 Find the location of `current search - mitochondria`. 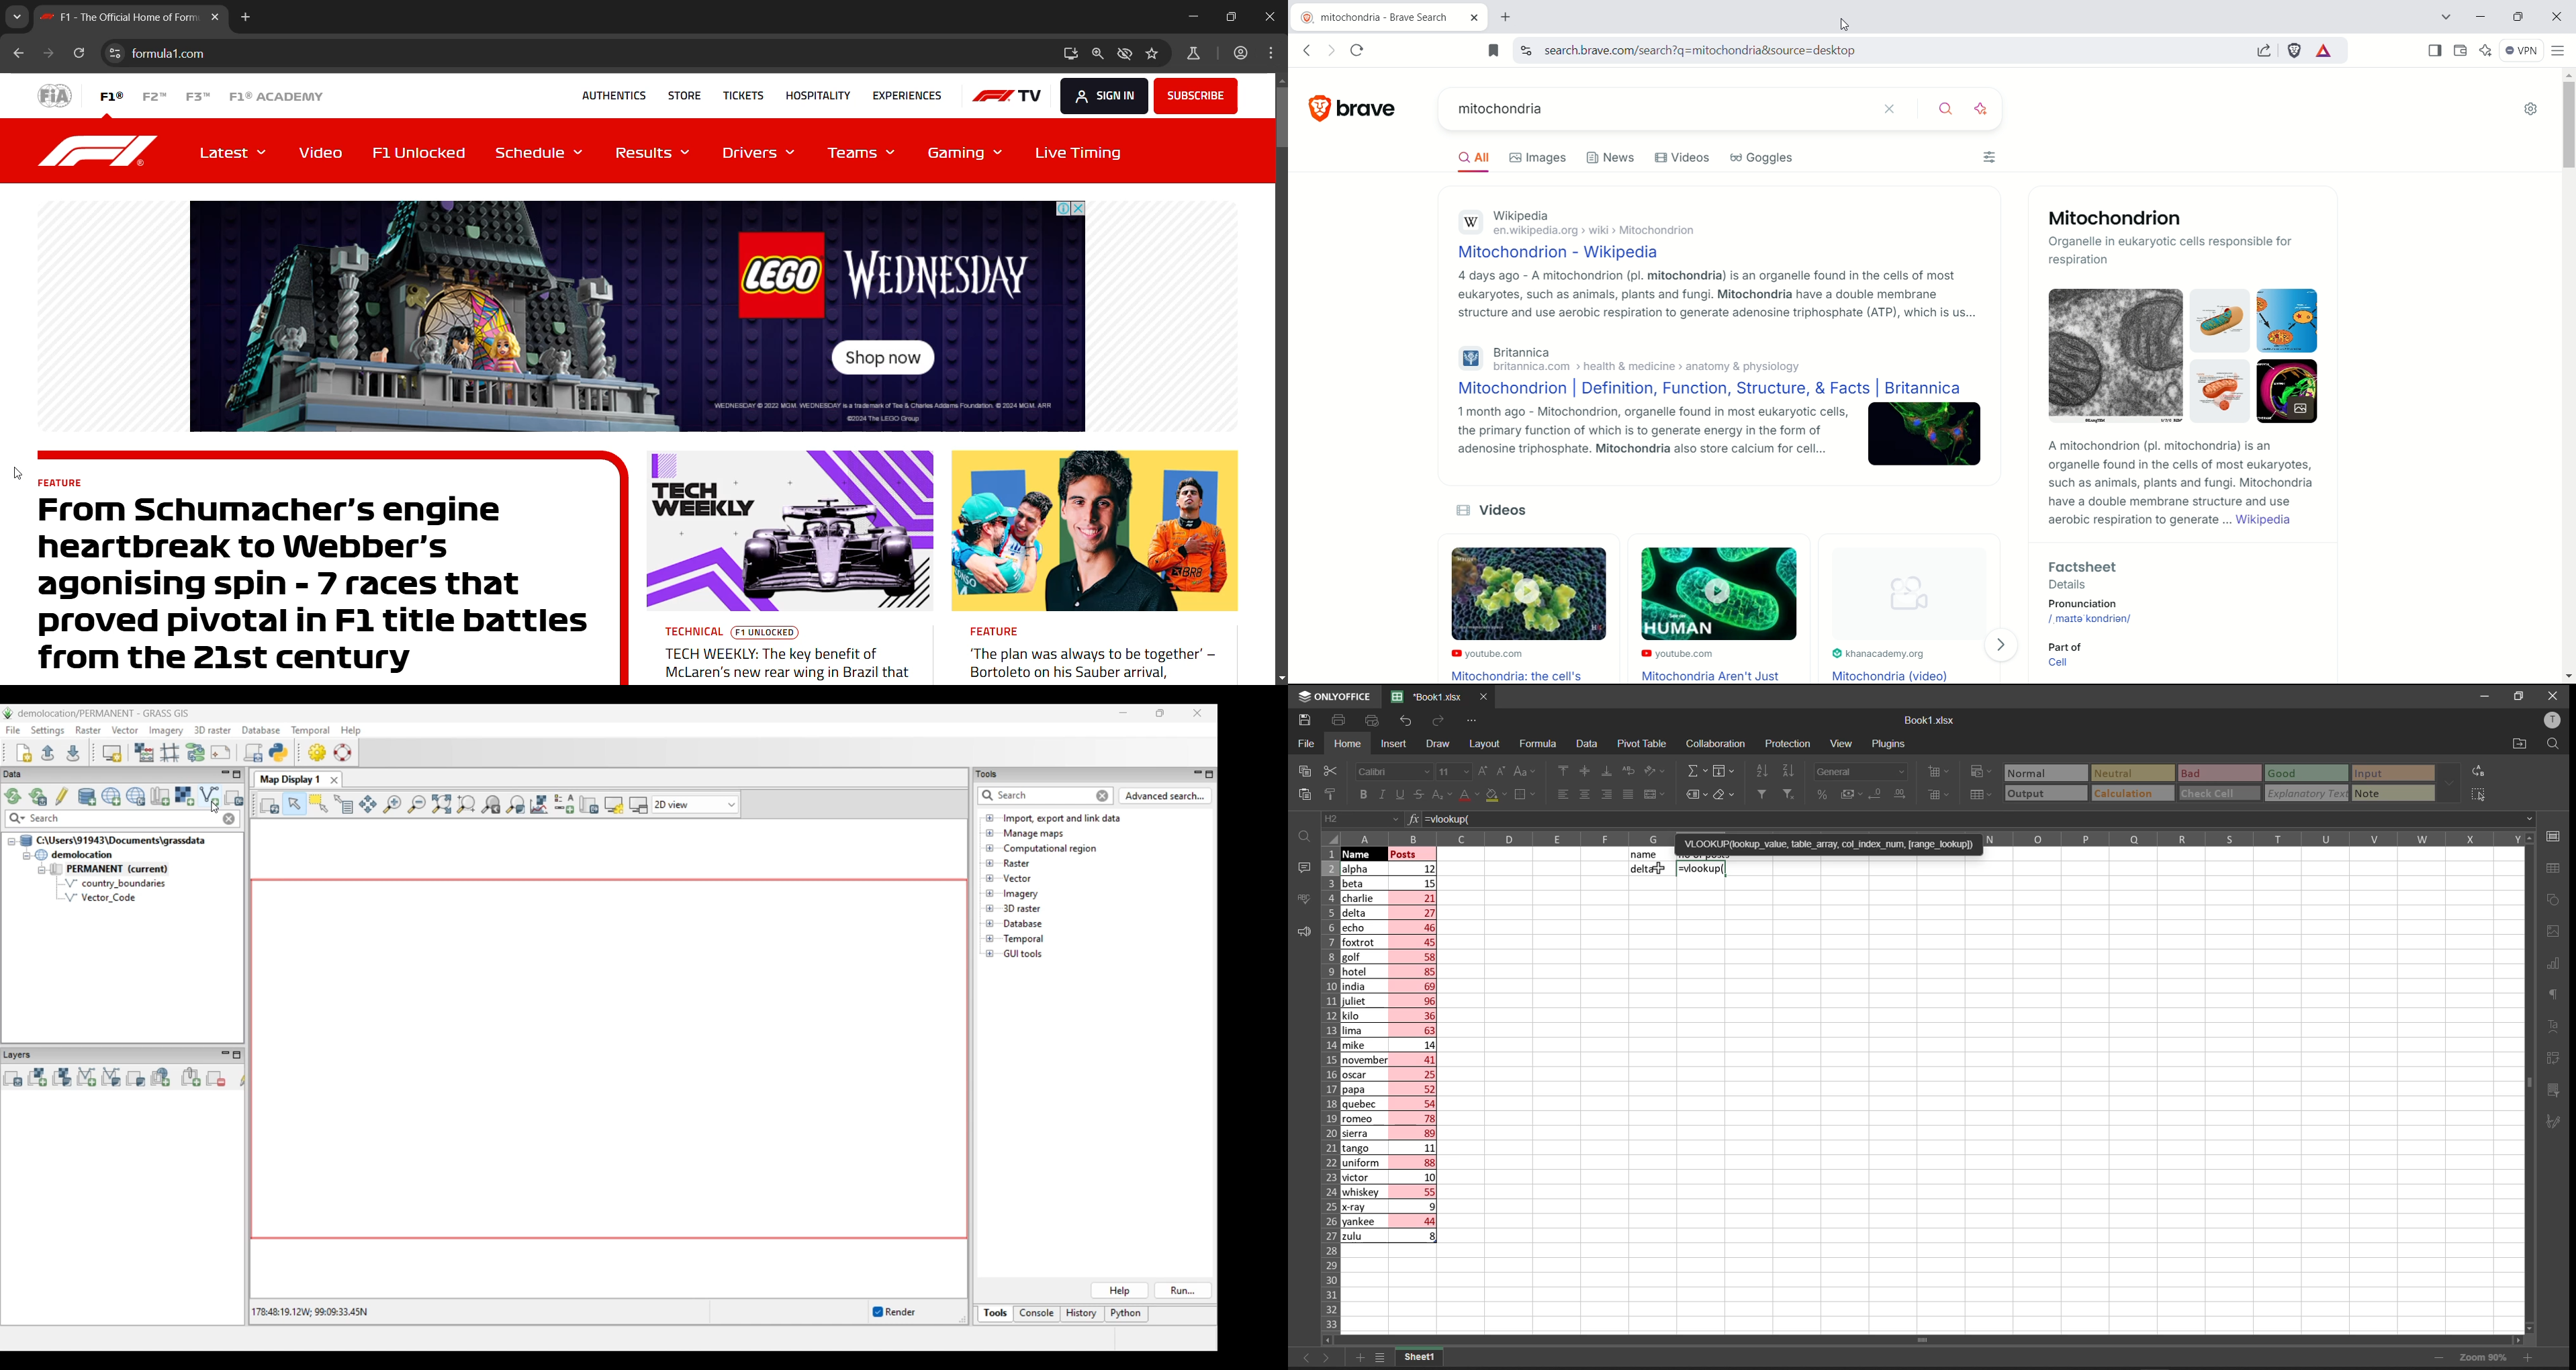

current search - mitochondria is located at coordinates (1646, 108).